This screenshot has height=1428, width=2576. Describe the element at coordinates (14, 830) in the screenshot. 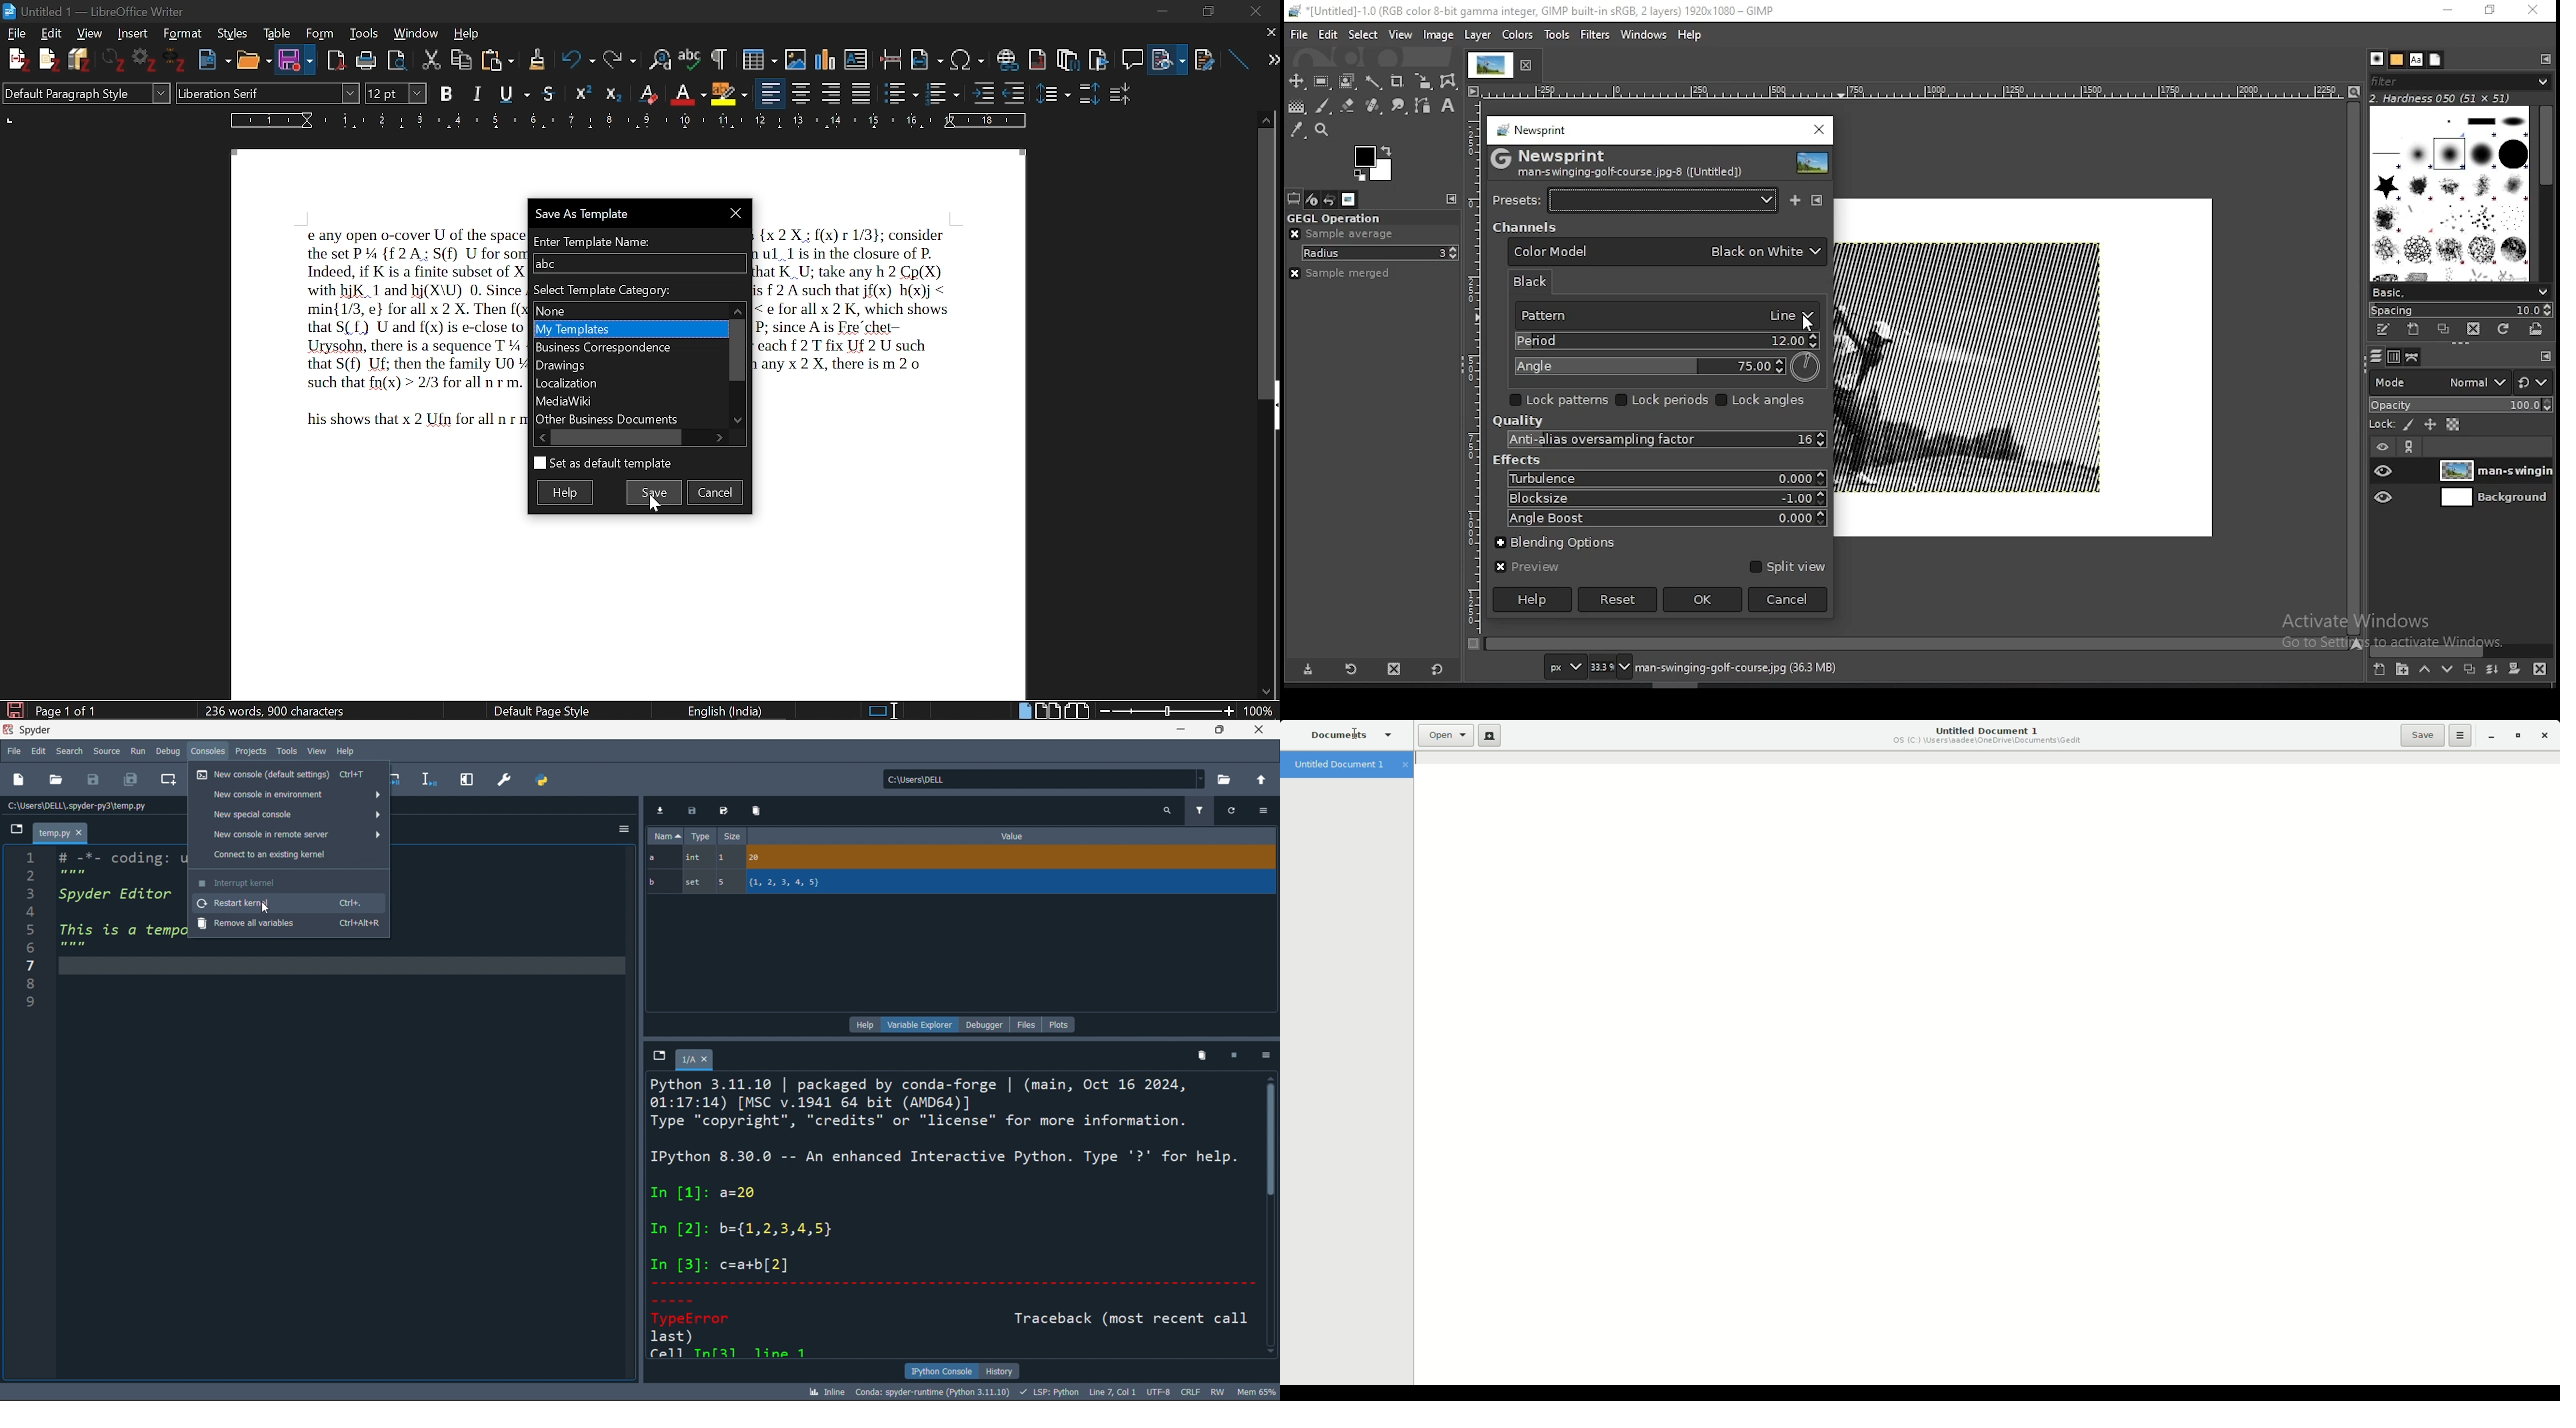

I see `browse tabs` at that location.